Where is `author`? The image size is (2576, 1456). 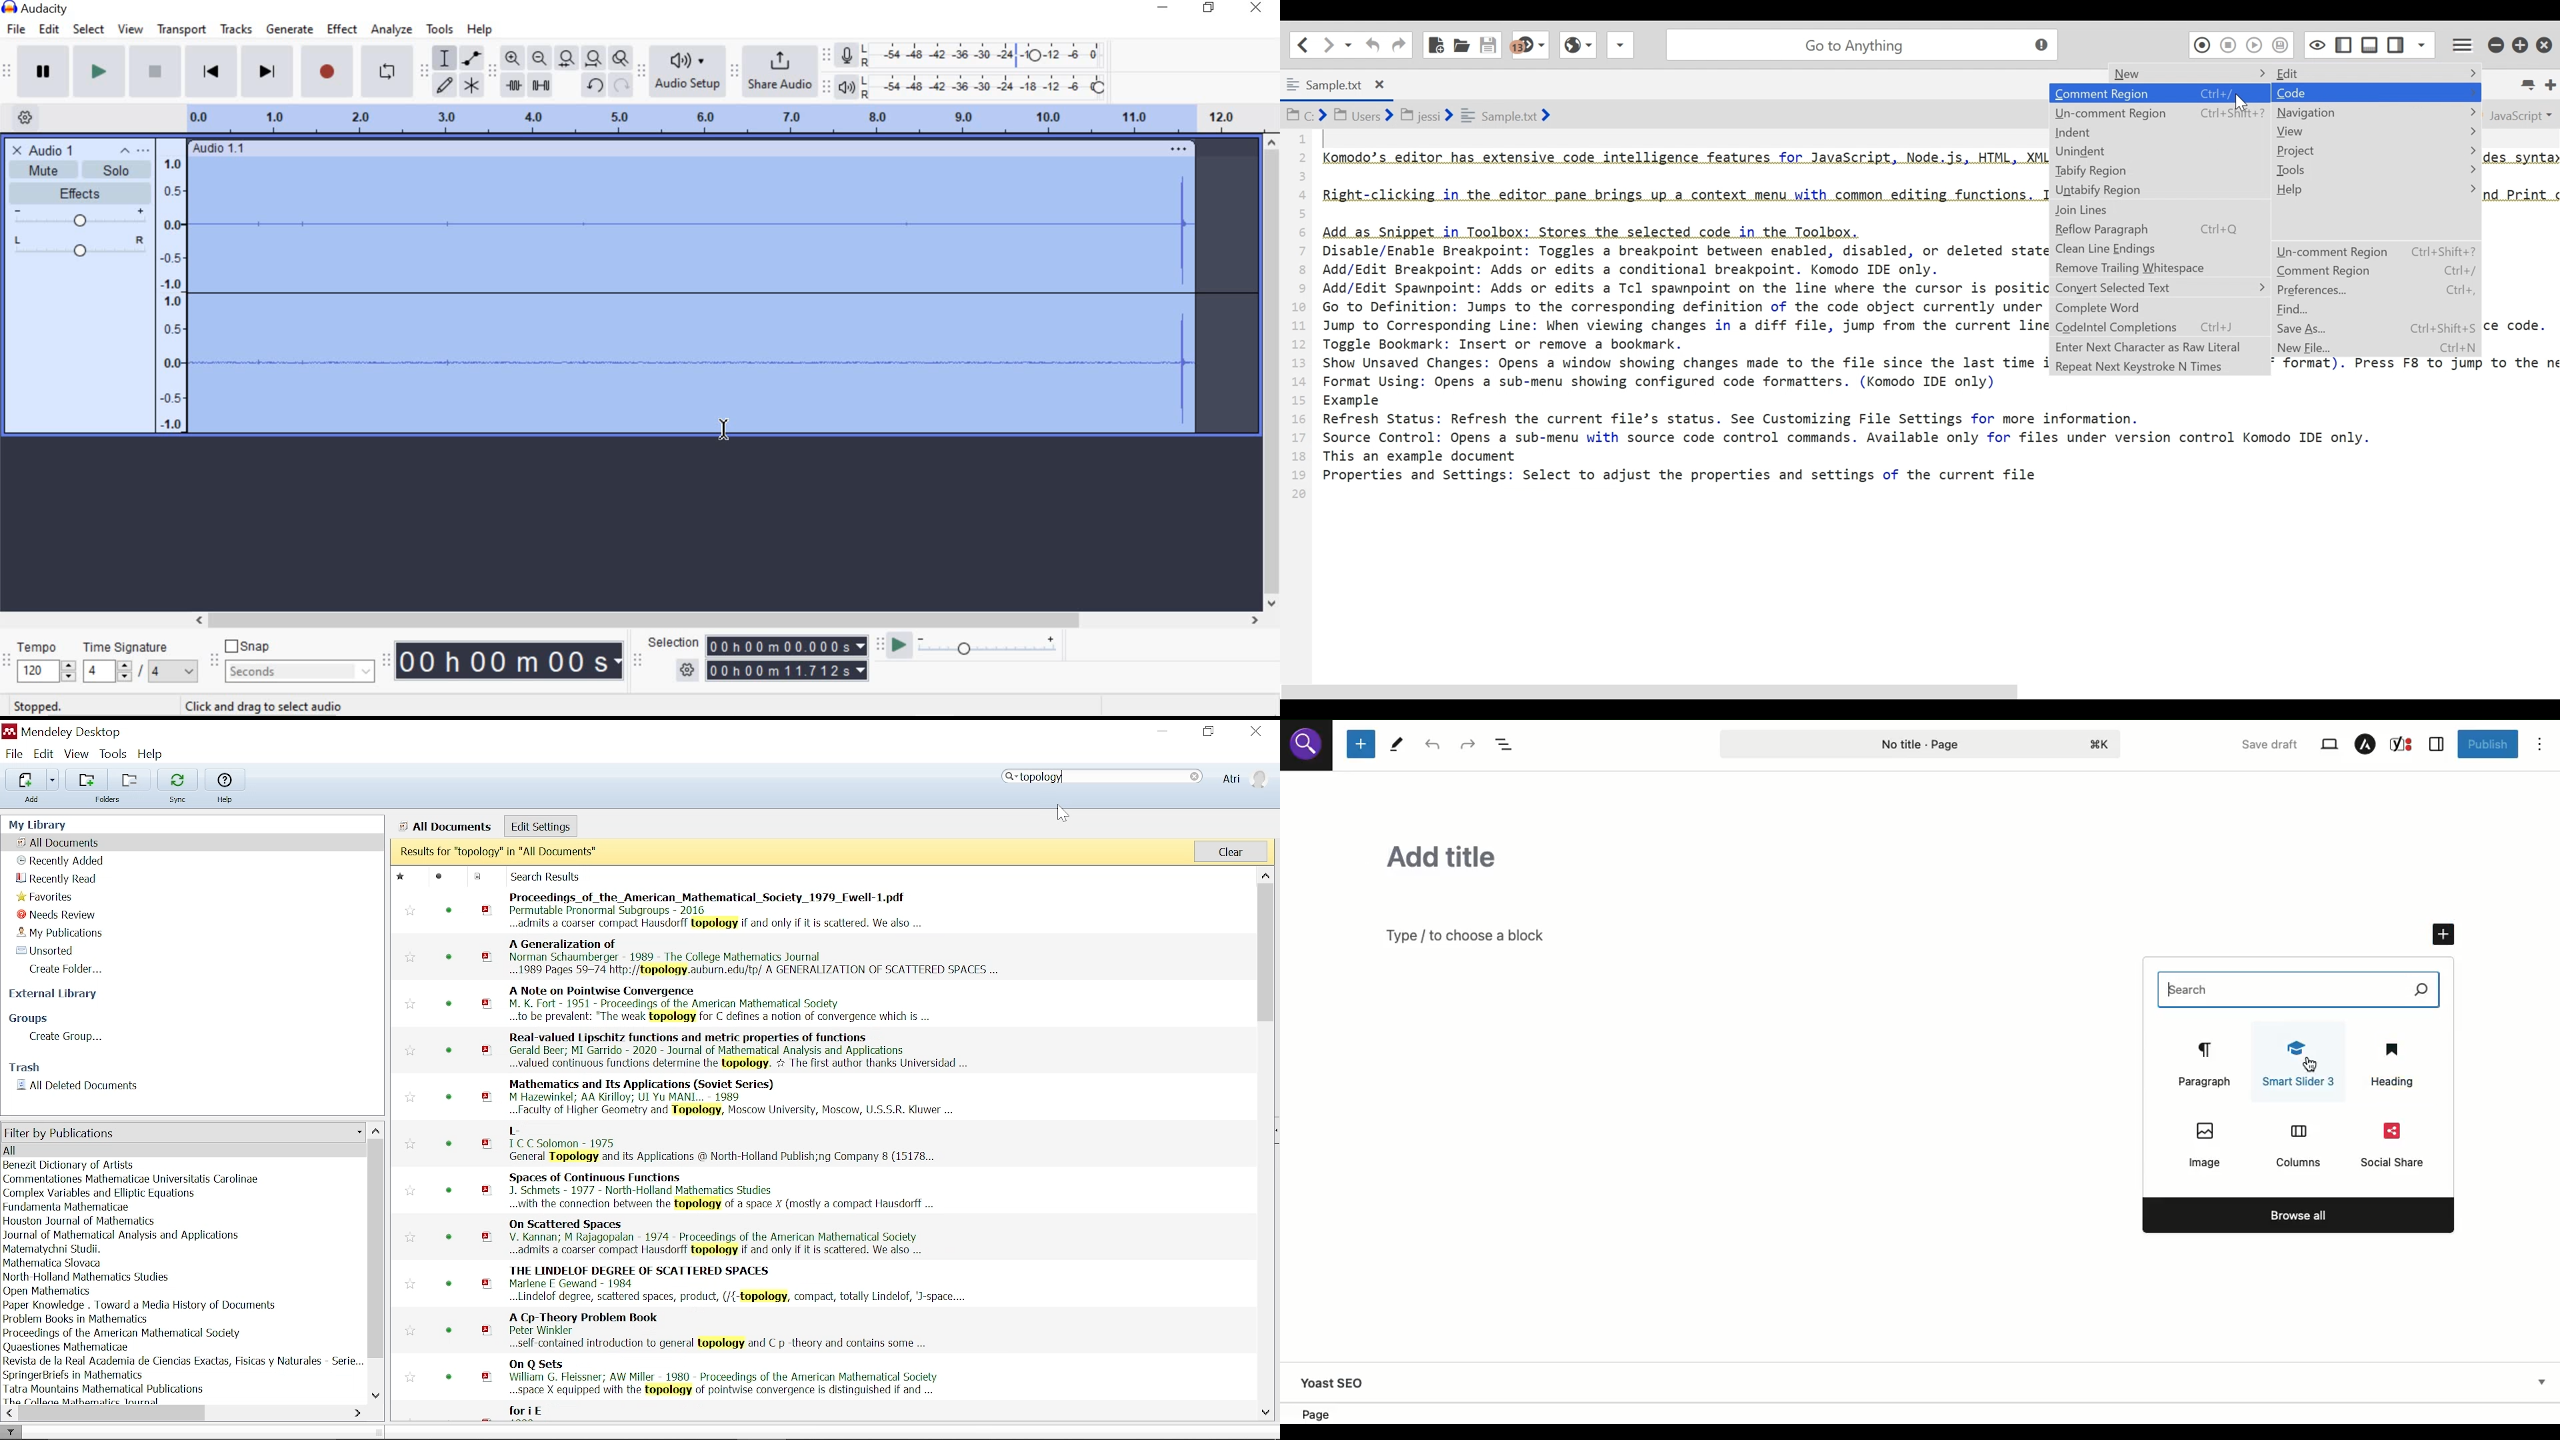
author is located at coordinates (121, 1235).